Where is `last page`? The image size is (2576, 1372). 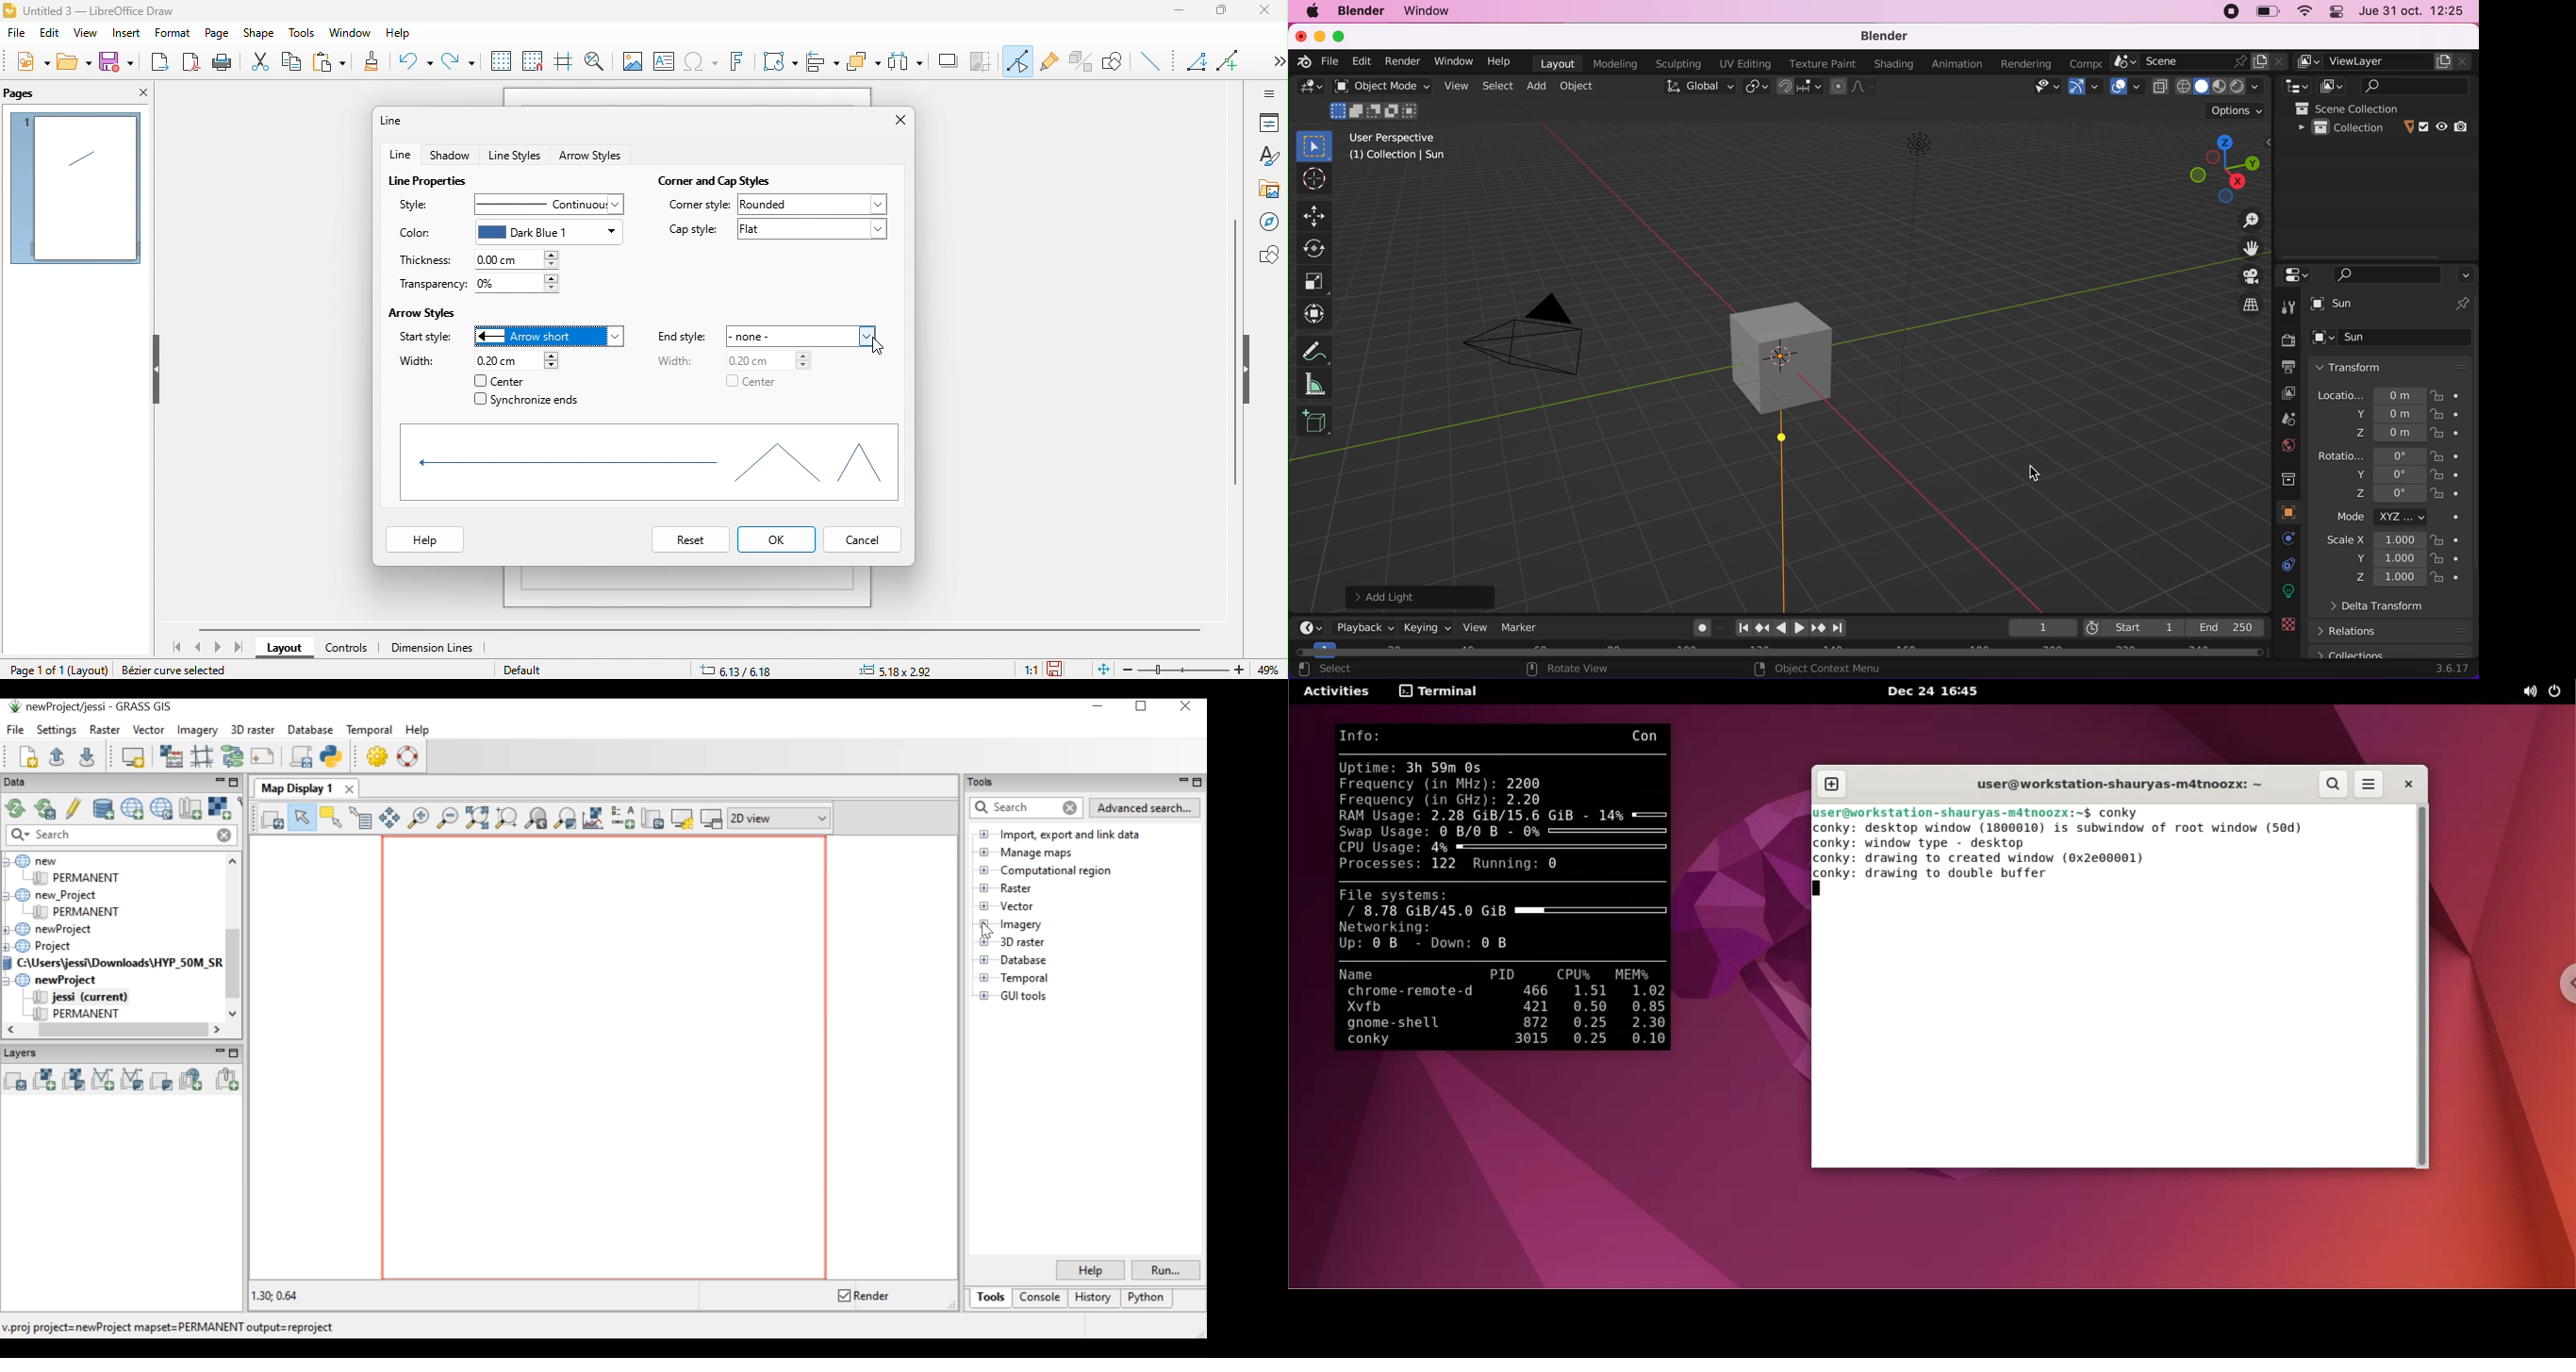
last page is located at coordinates (238, 647).